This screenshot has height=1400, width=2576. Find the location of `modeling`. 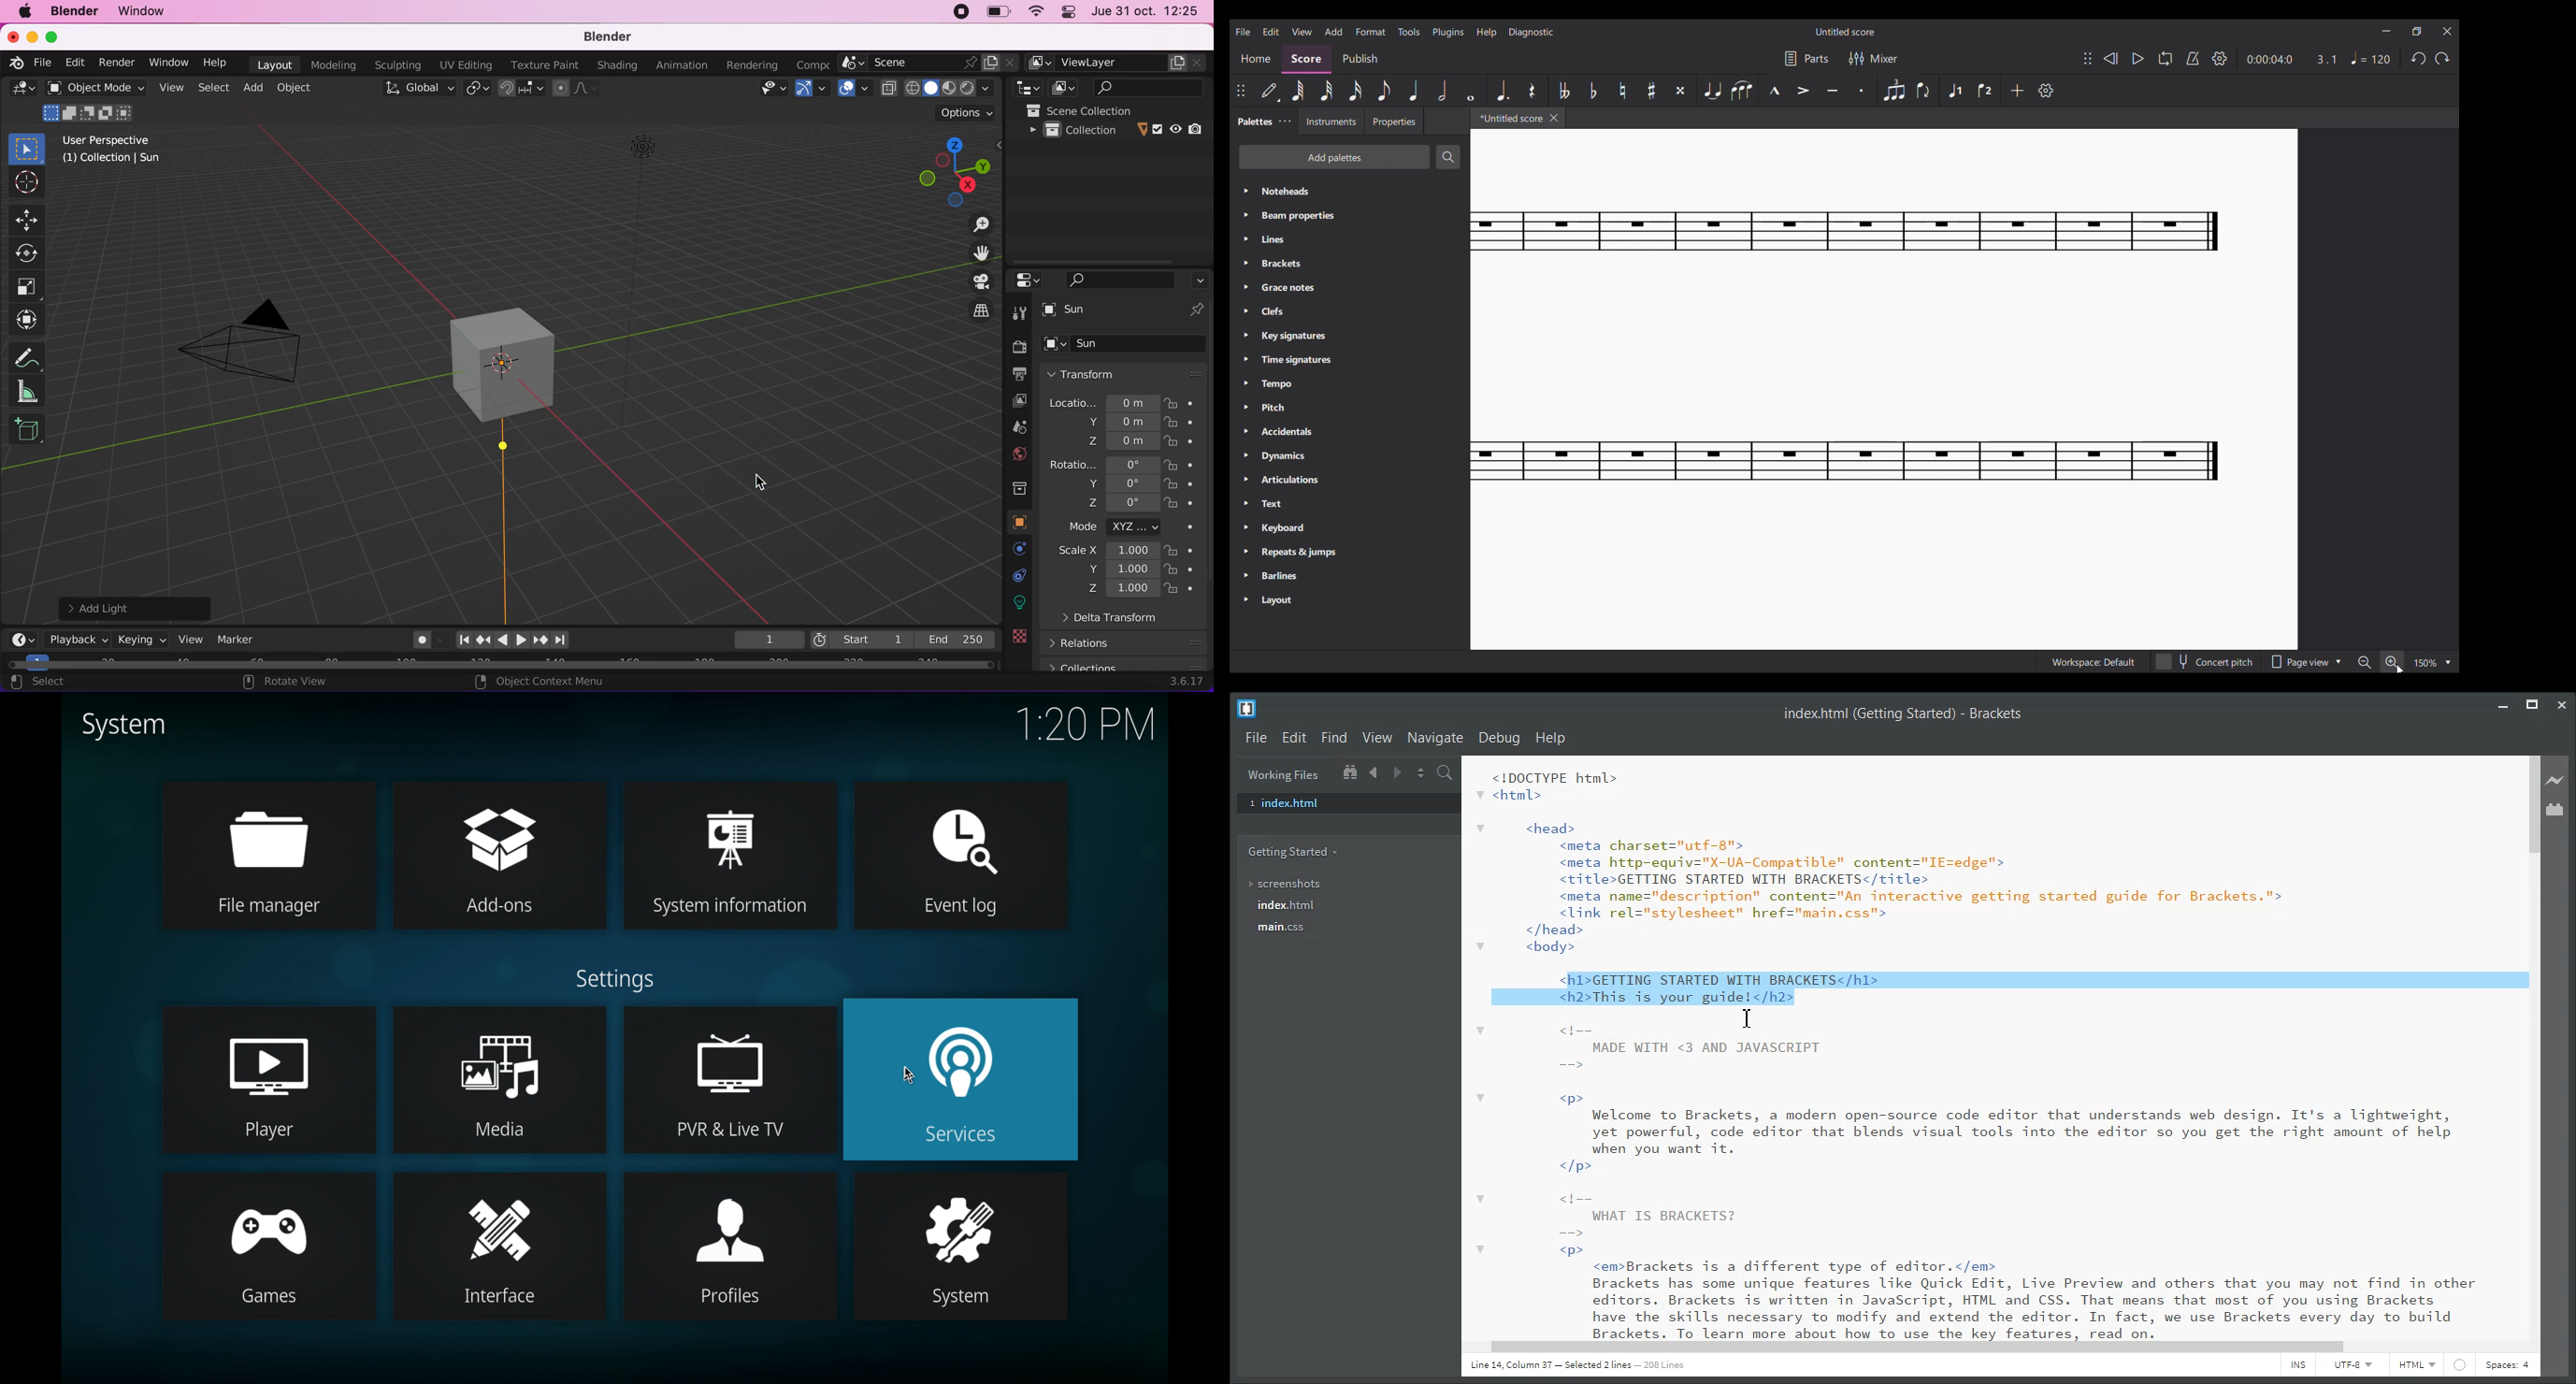

modeling is located at coordinates (331, 64).